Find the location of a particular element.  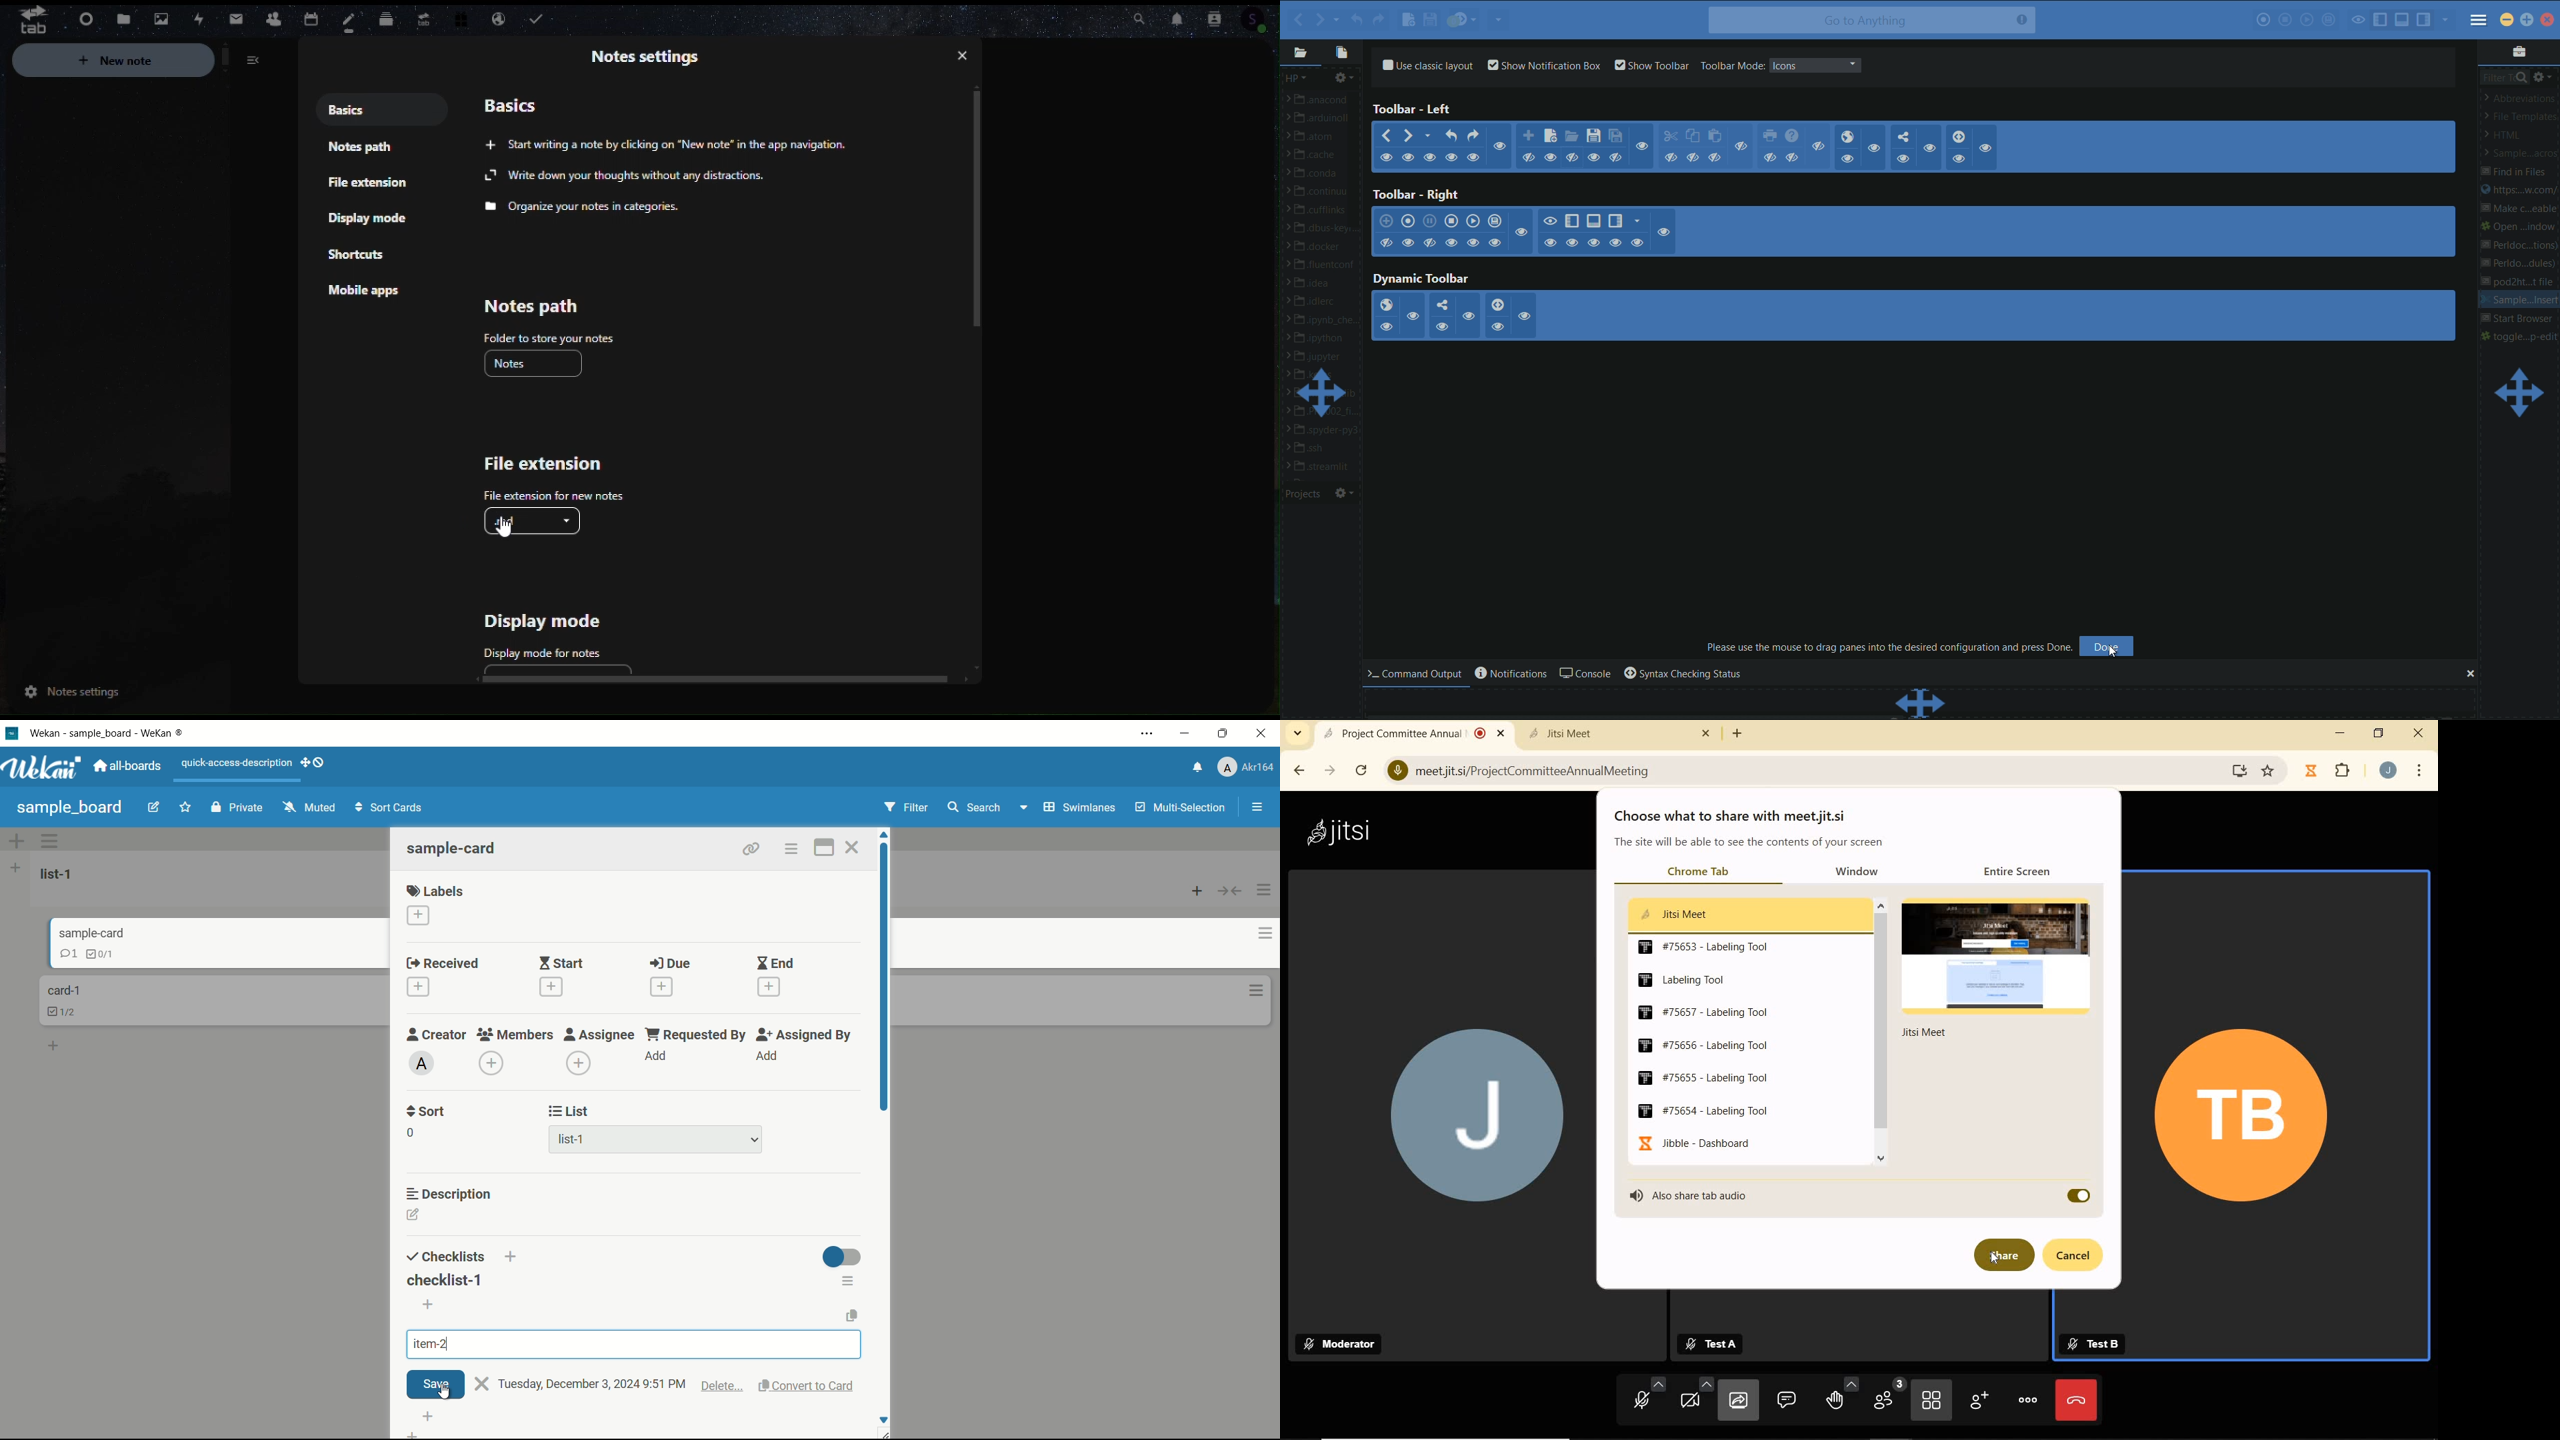

Photos is located at coordinates (157, 17).